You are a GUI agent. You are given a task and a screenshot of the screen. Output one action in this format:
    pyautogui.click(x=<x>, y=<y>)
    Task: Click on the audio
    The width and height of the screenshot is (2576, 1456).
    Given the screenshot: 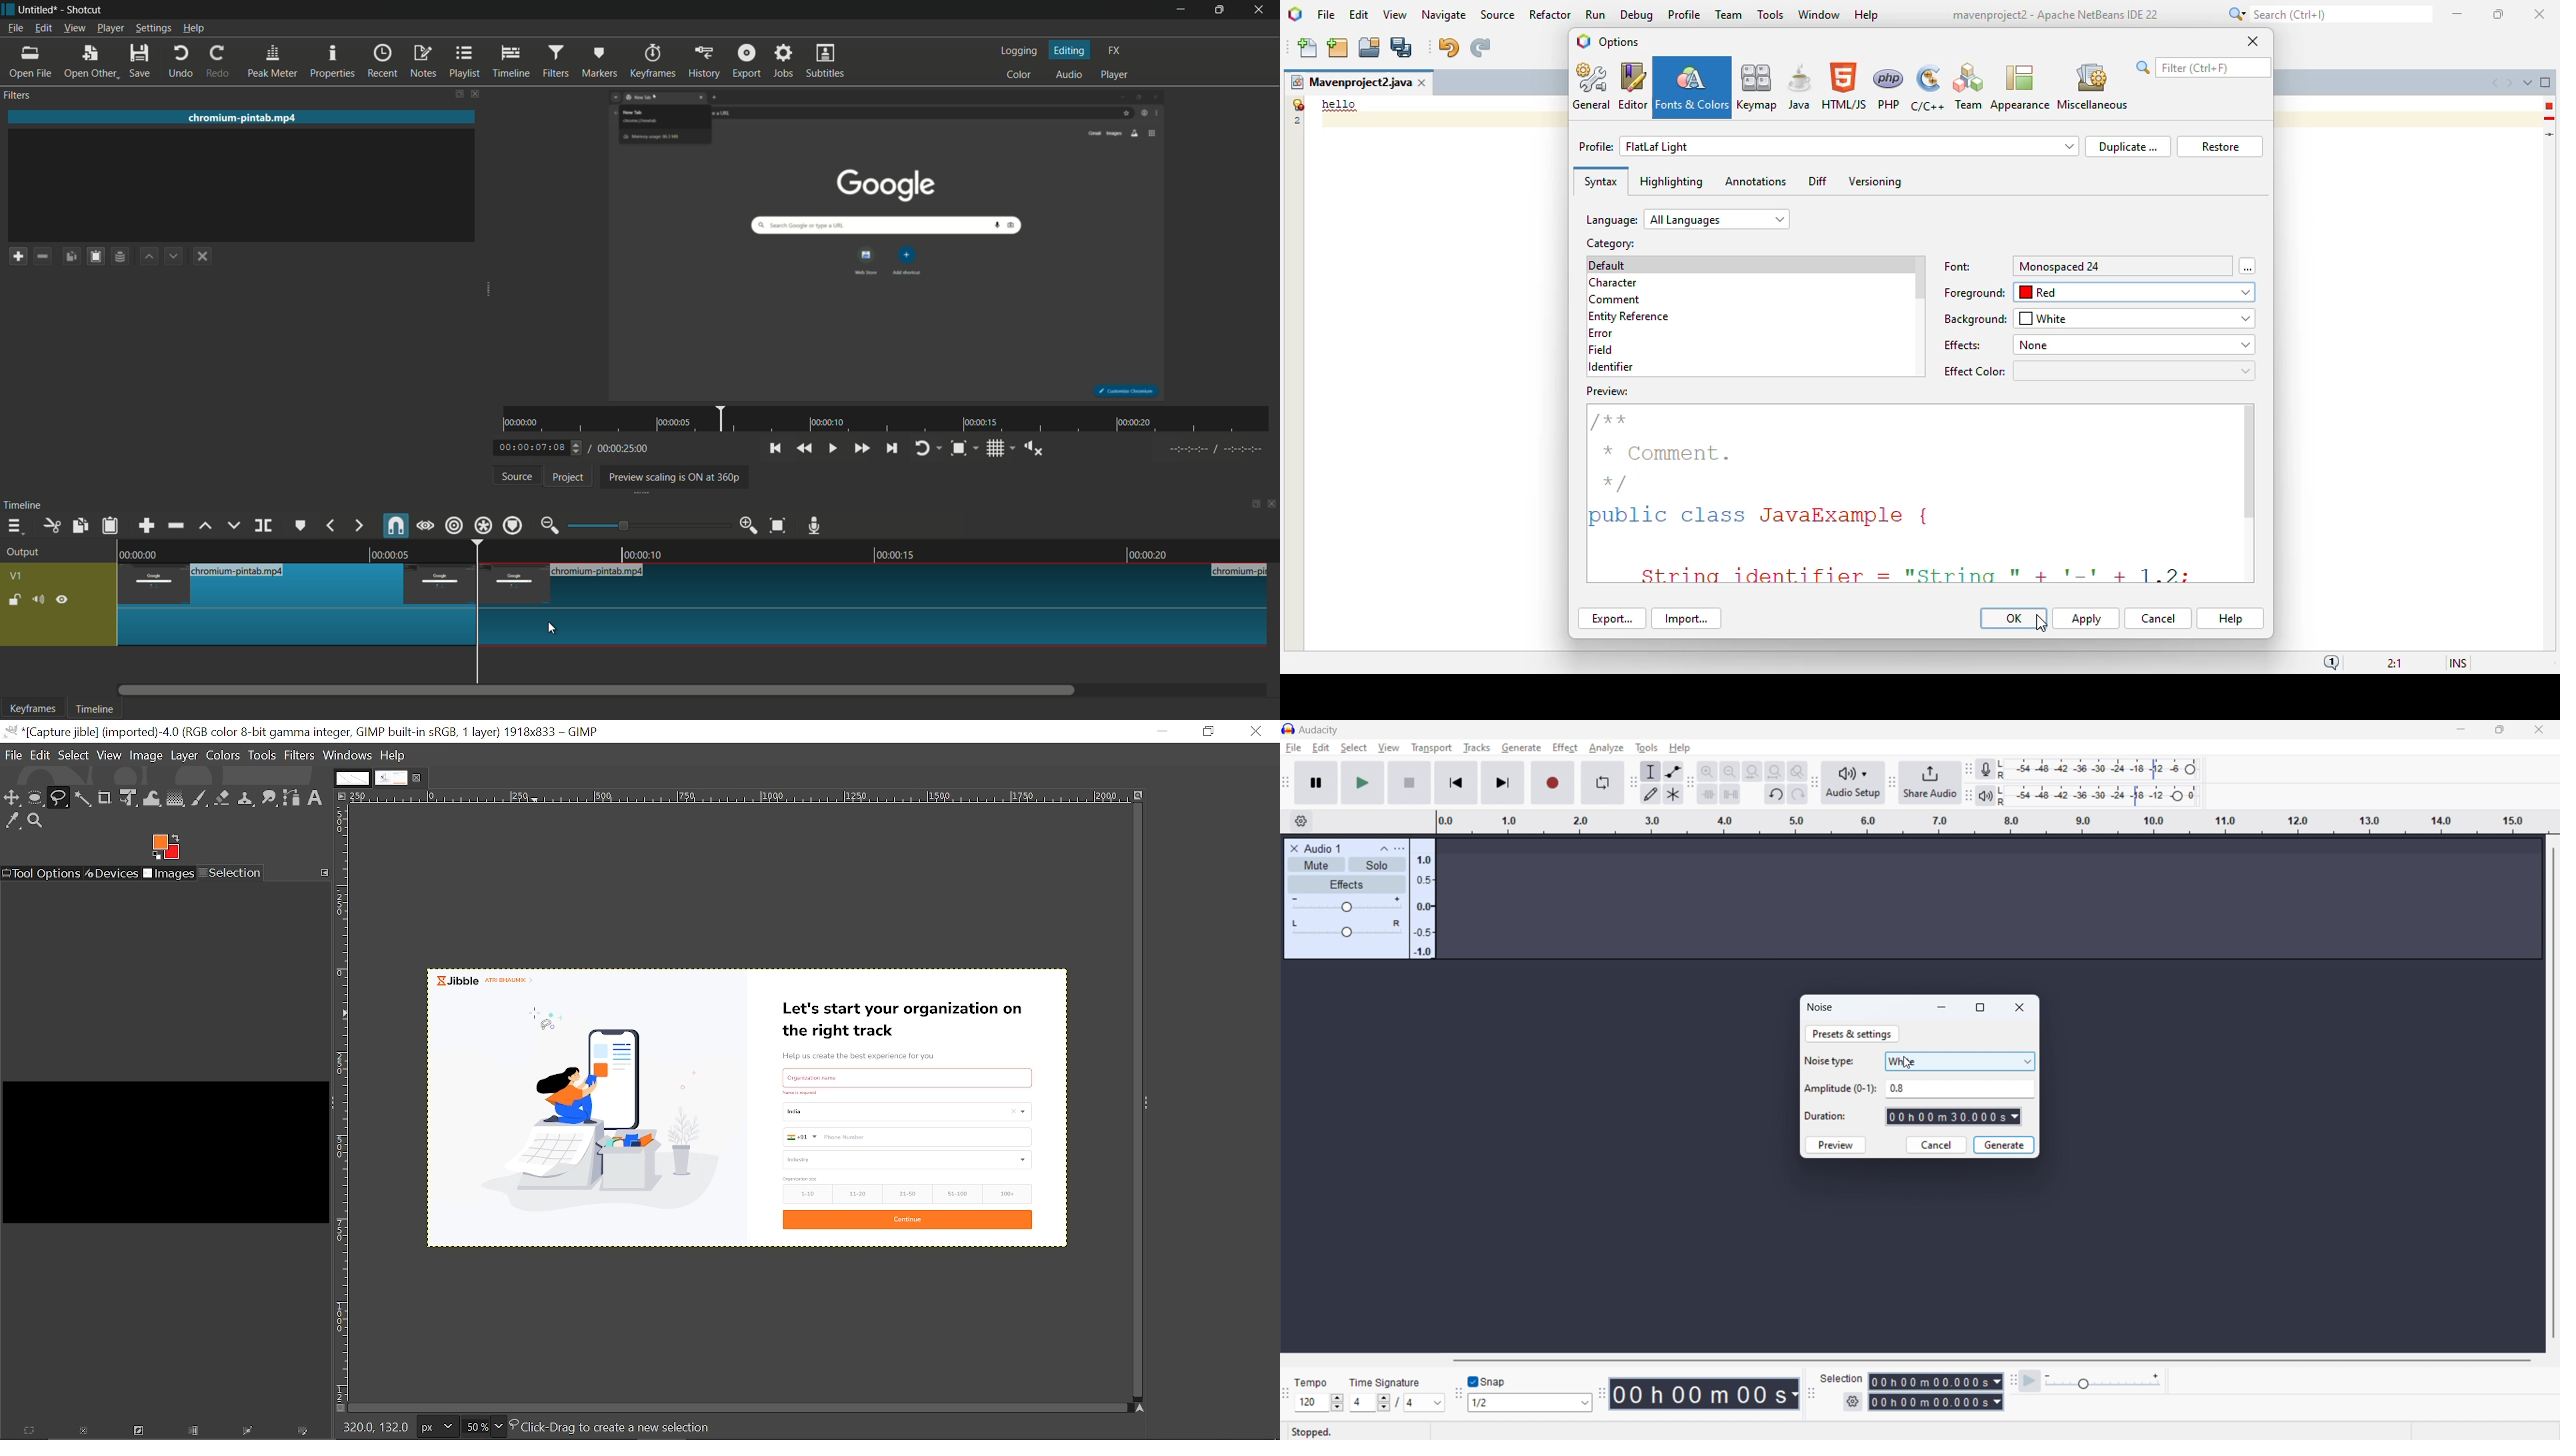 What is the action you would take?
    pyautogui.click(x=1069, y=75)
    